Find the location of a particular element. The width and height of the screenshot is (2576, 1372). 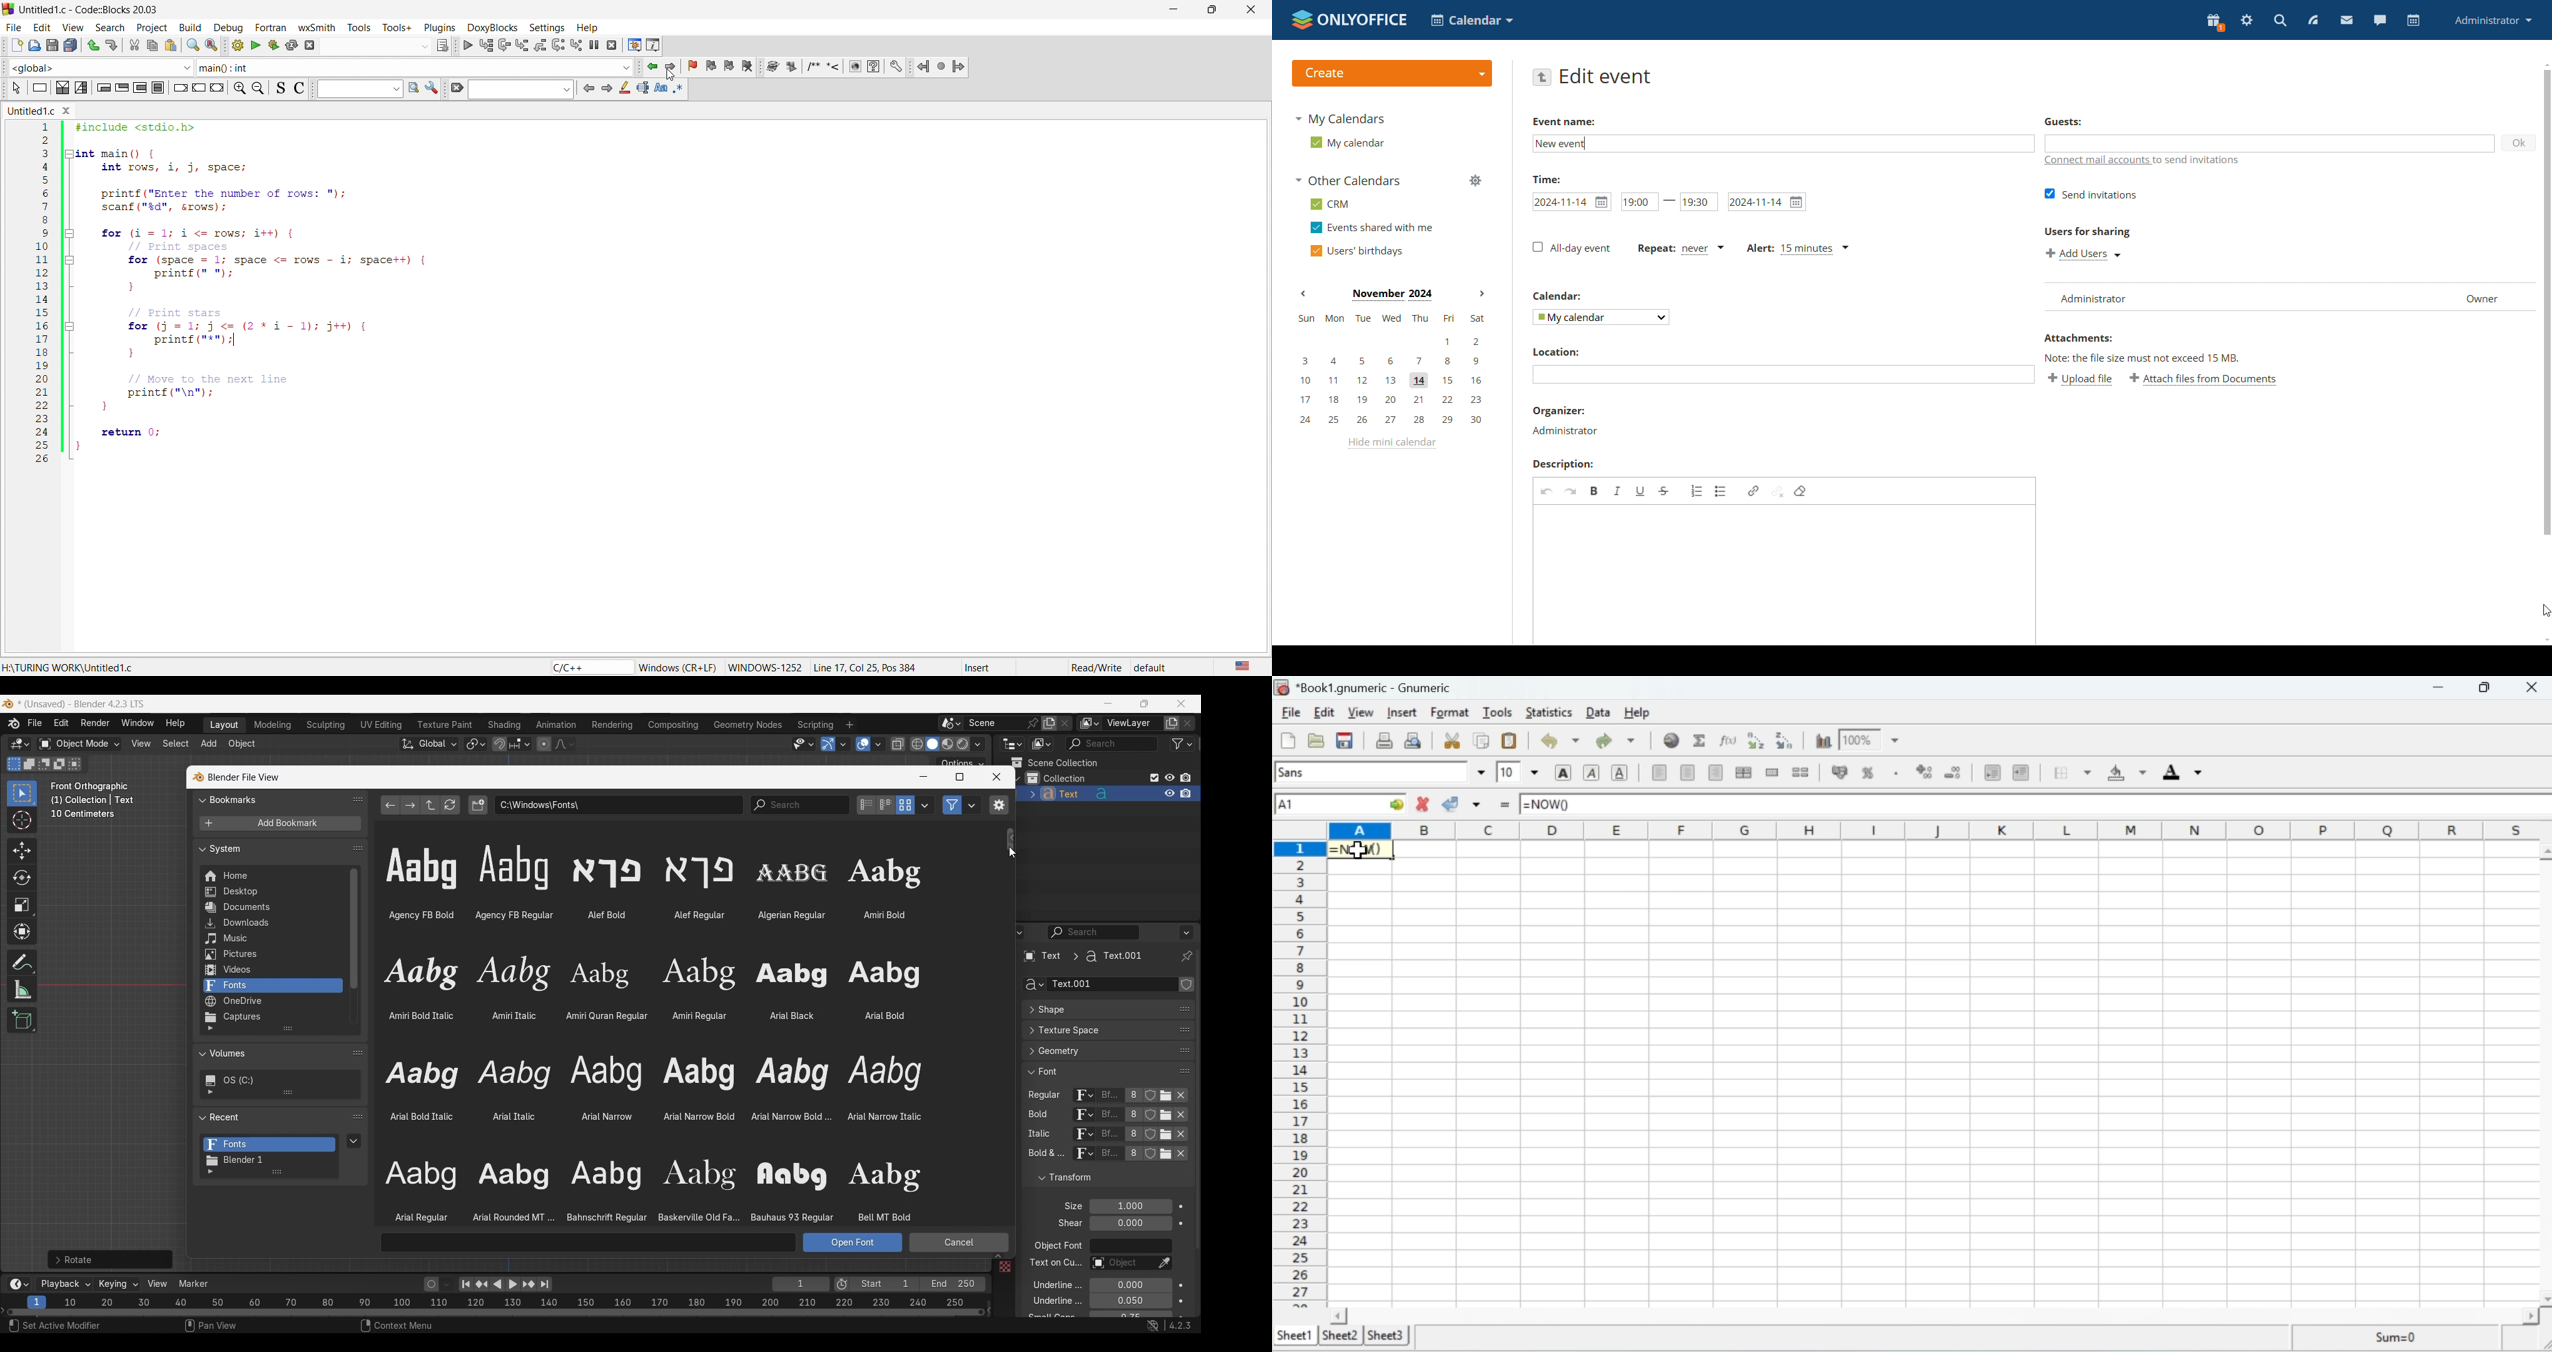

Name view layer is located at coordinates (1133, 724).